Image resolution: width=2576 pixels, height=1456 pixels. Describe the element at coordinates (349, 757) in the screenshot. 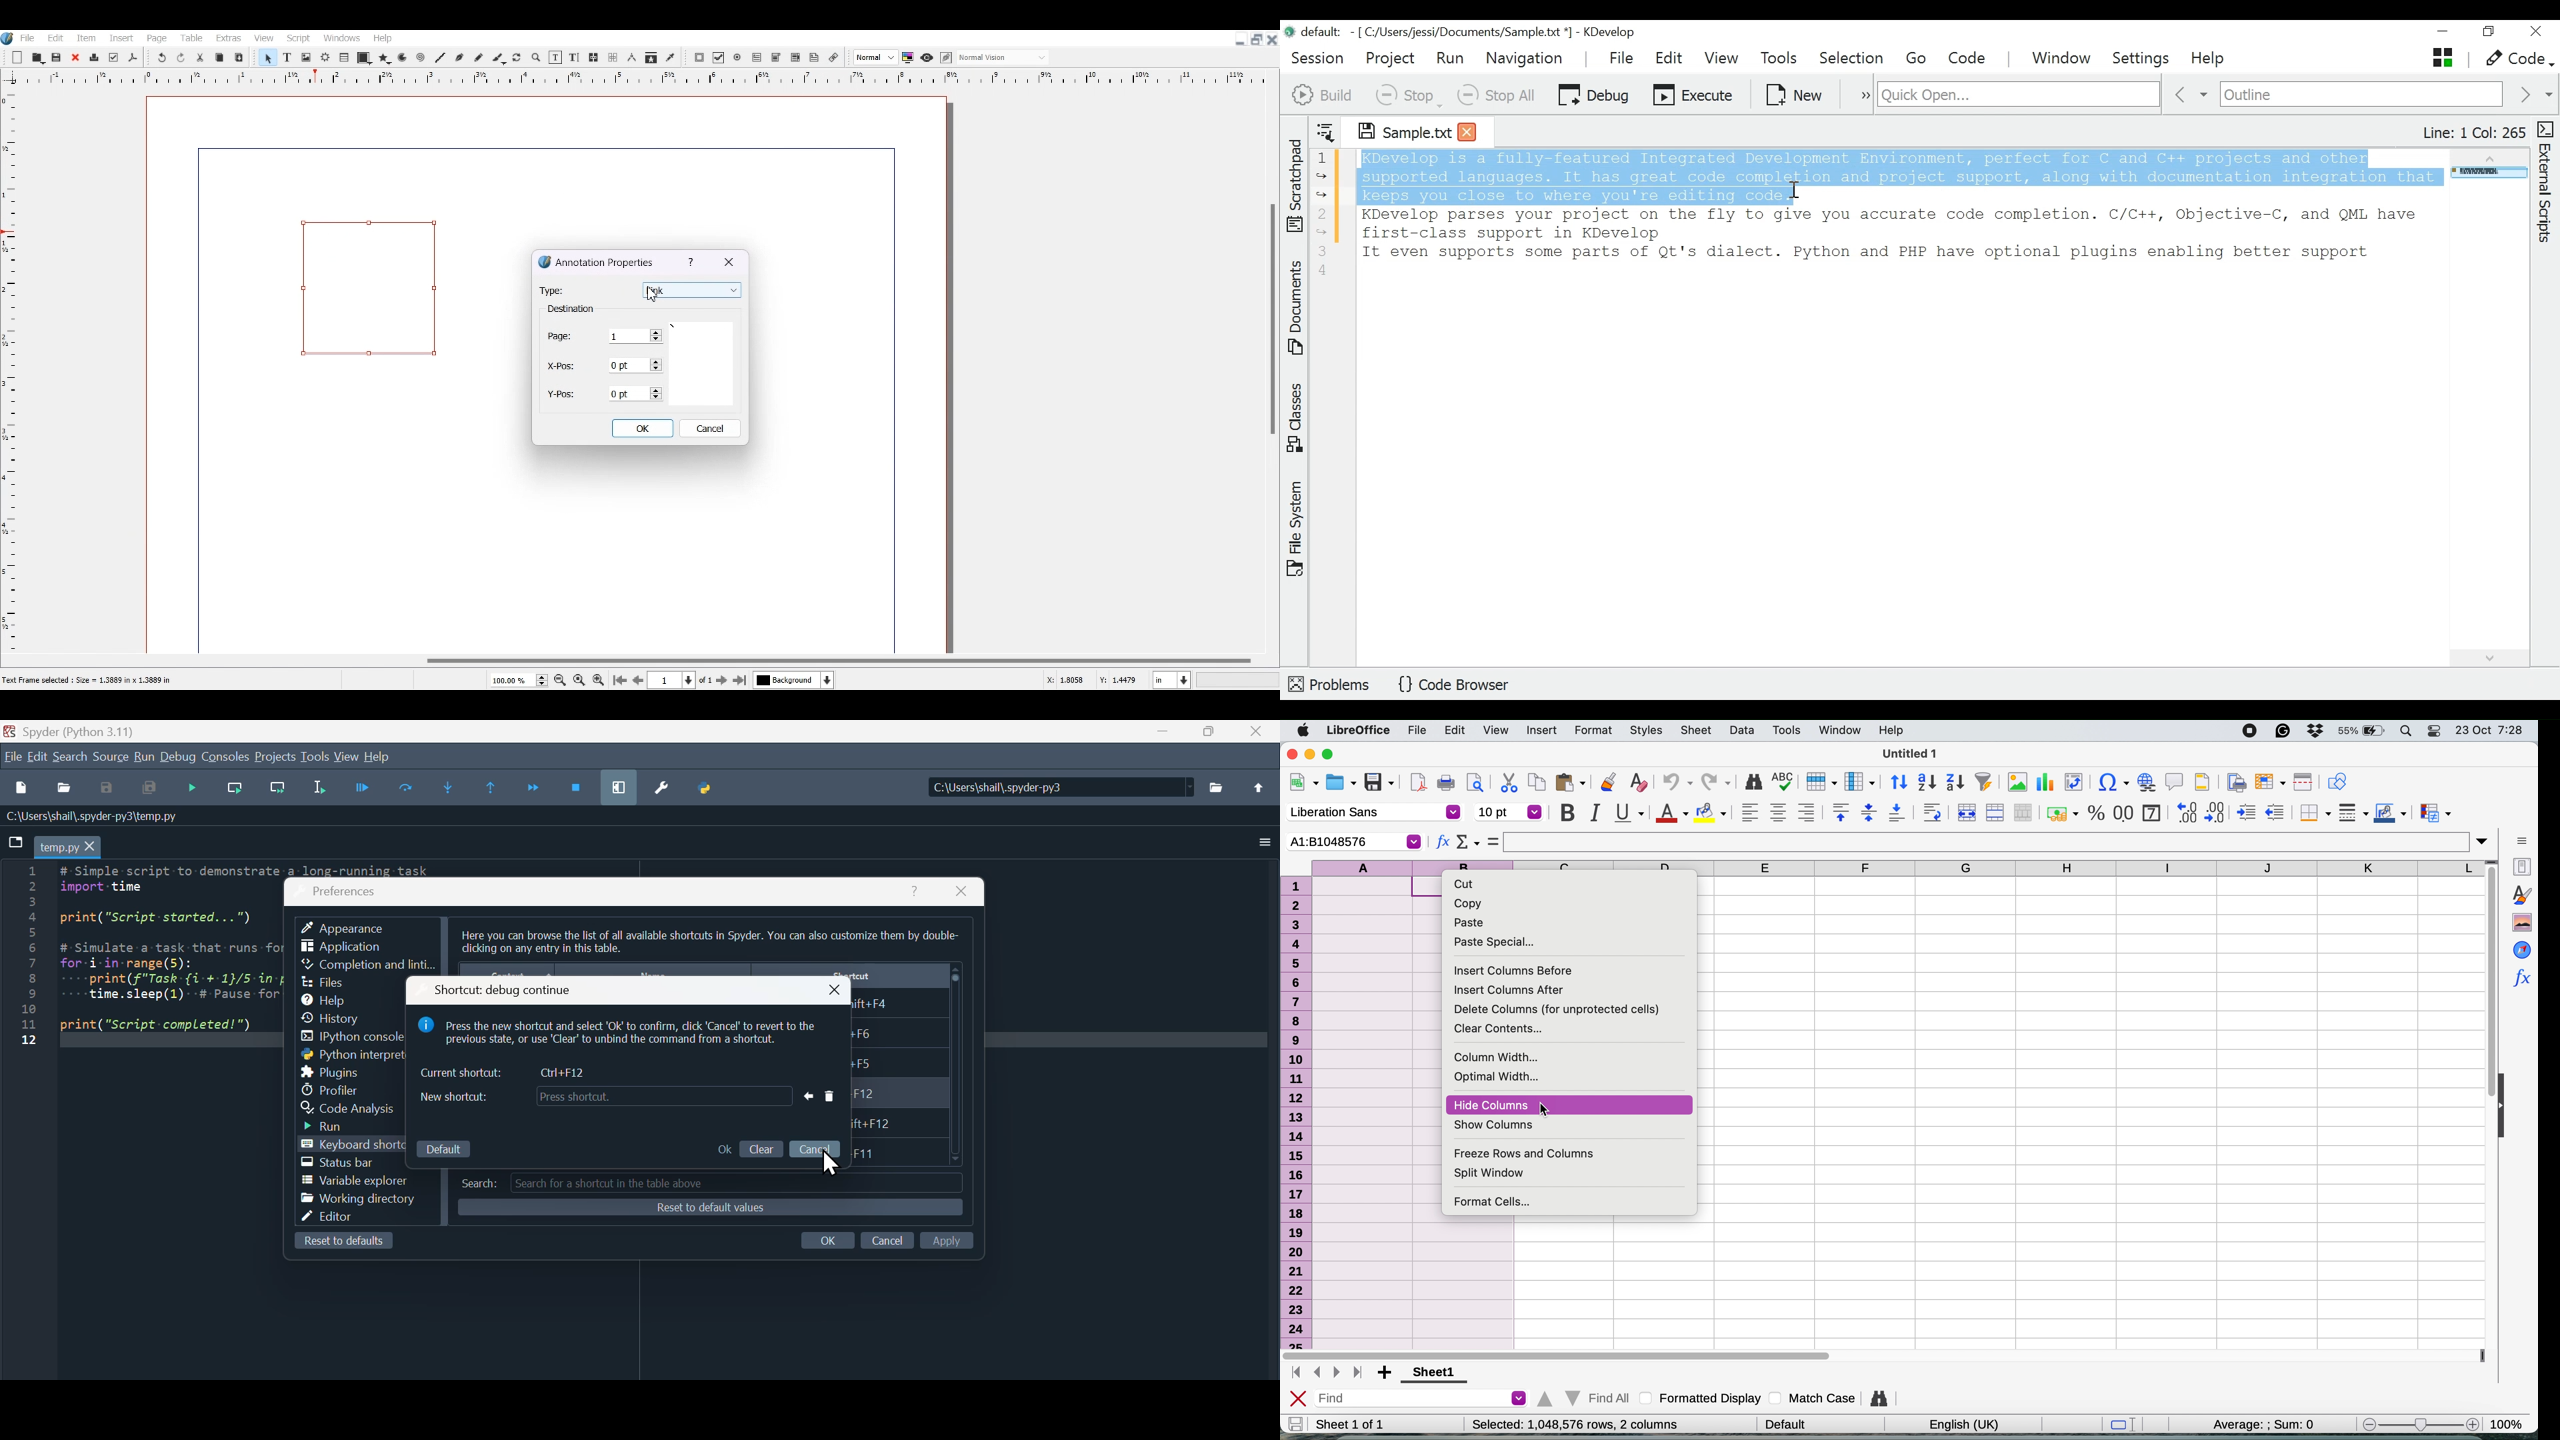

I see `View` at that location.